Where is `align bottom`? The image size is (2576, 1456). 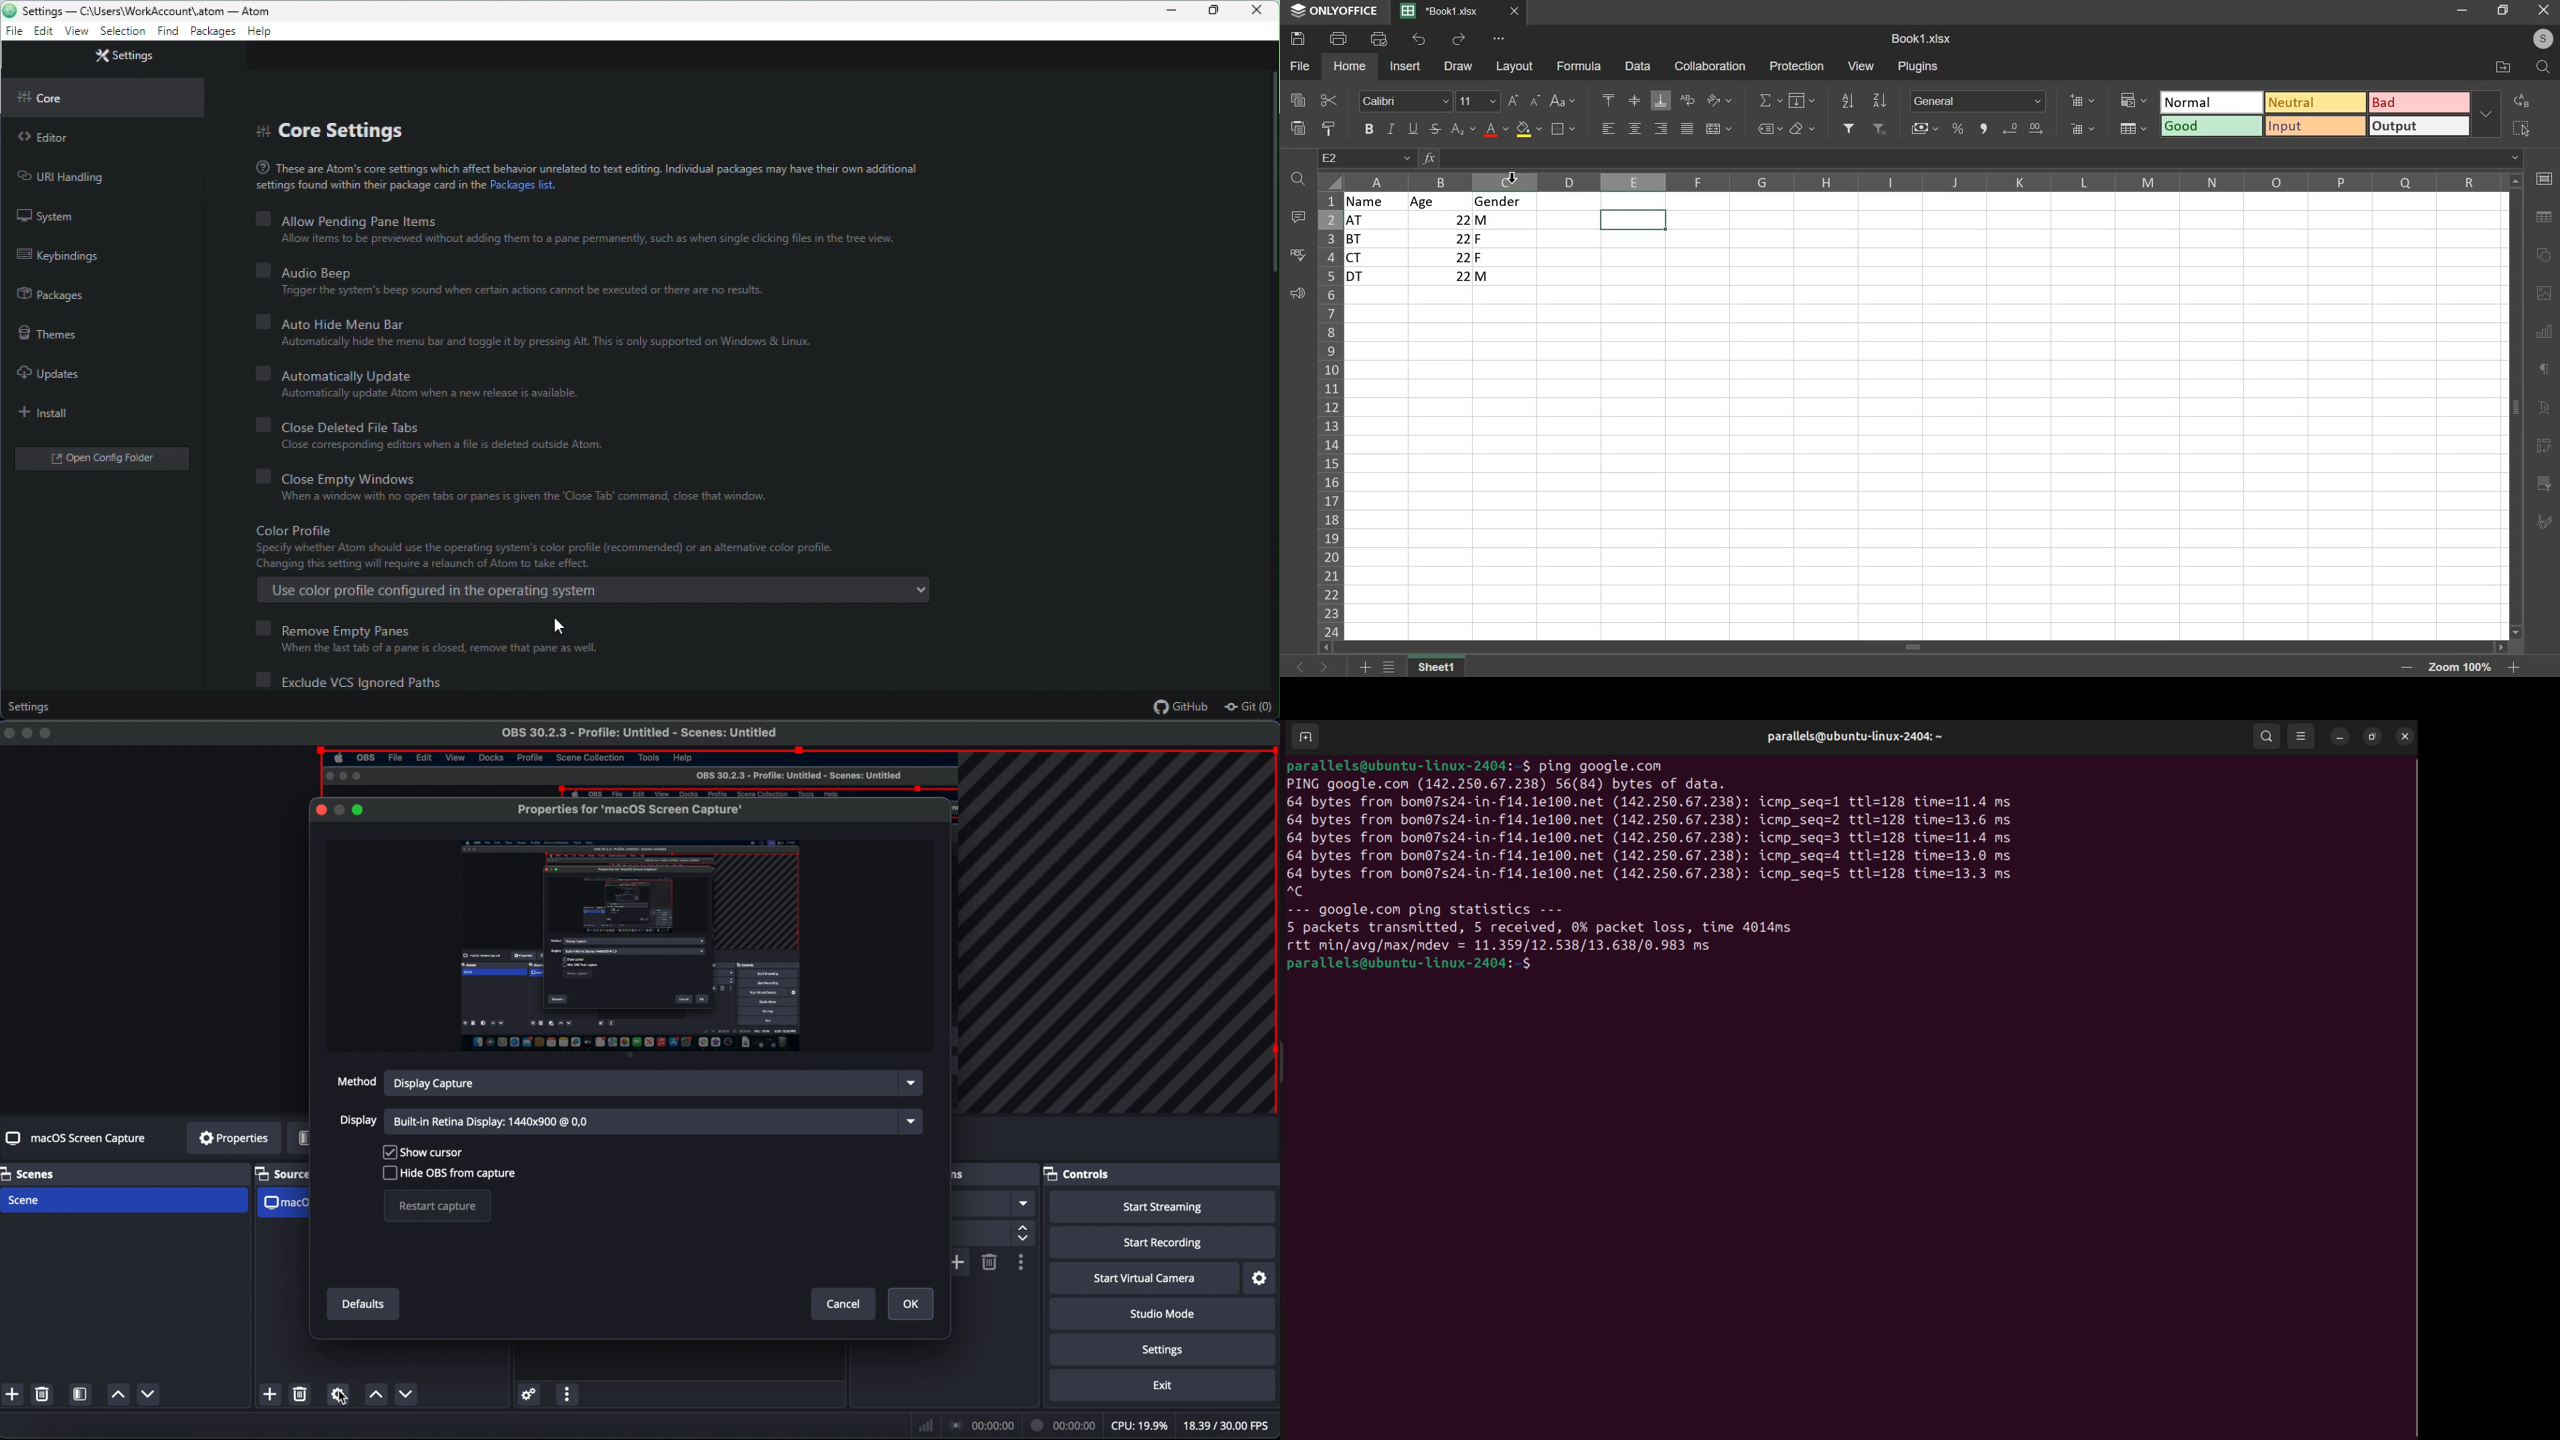 align bottom is located at coordinates (1660, 100).